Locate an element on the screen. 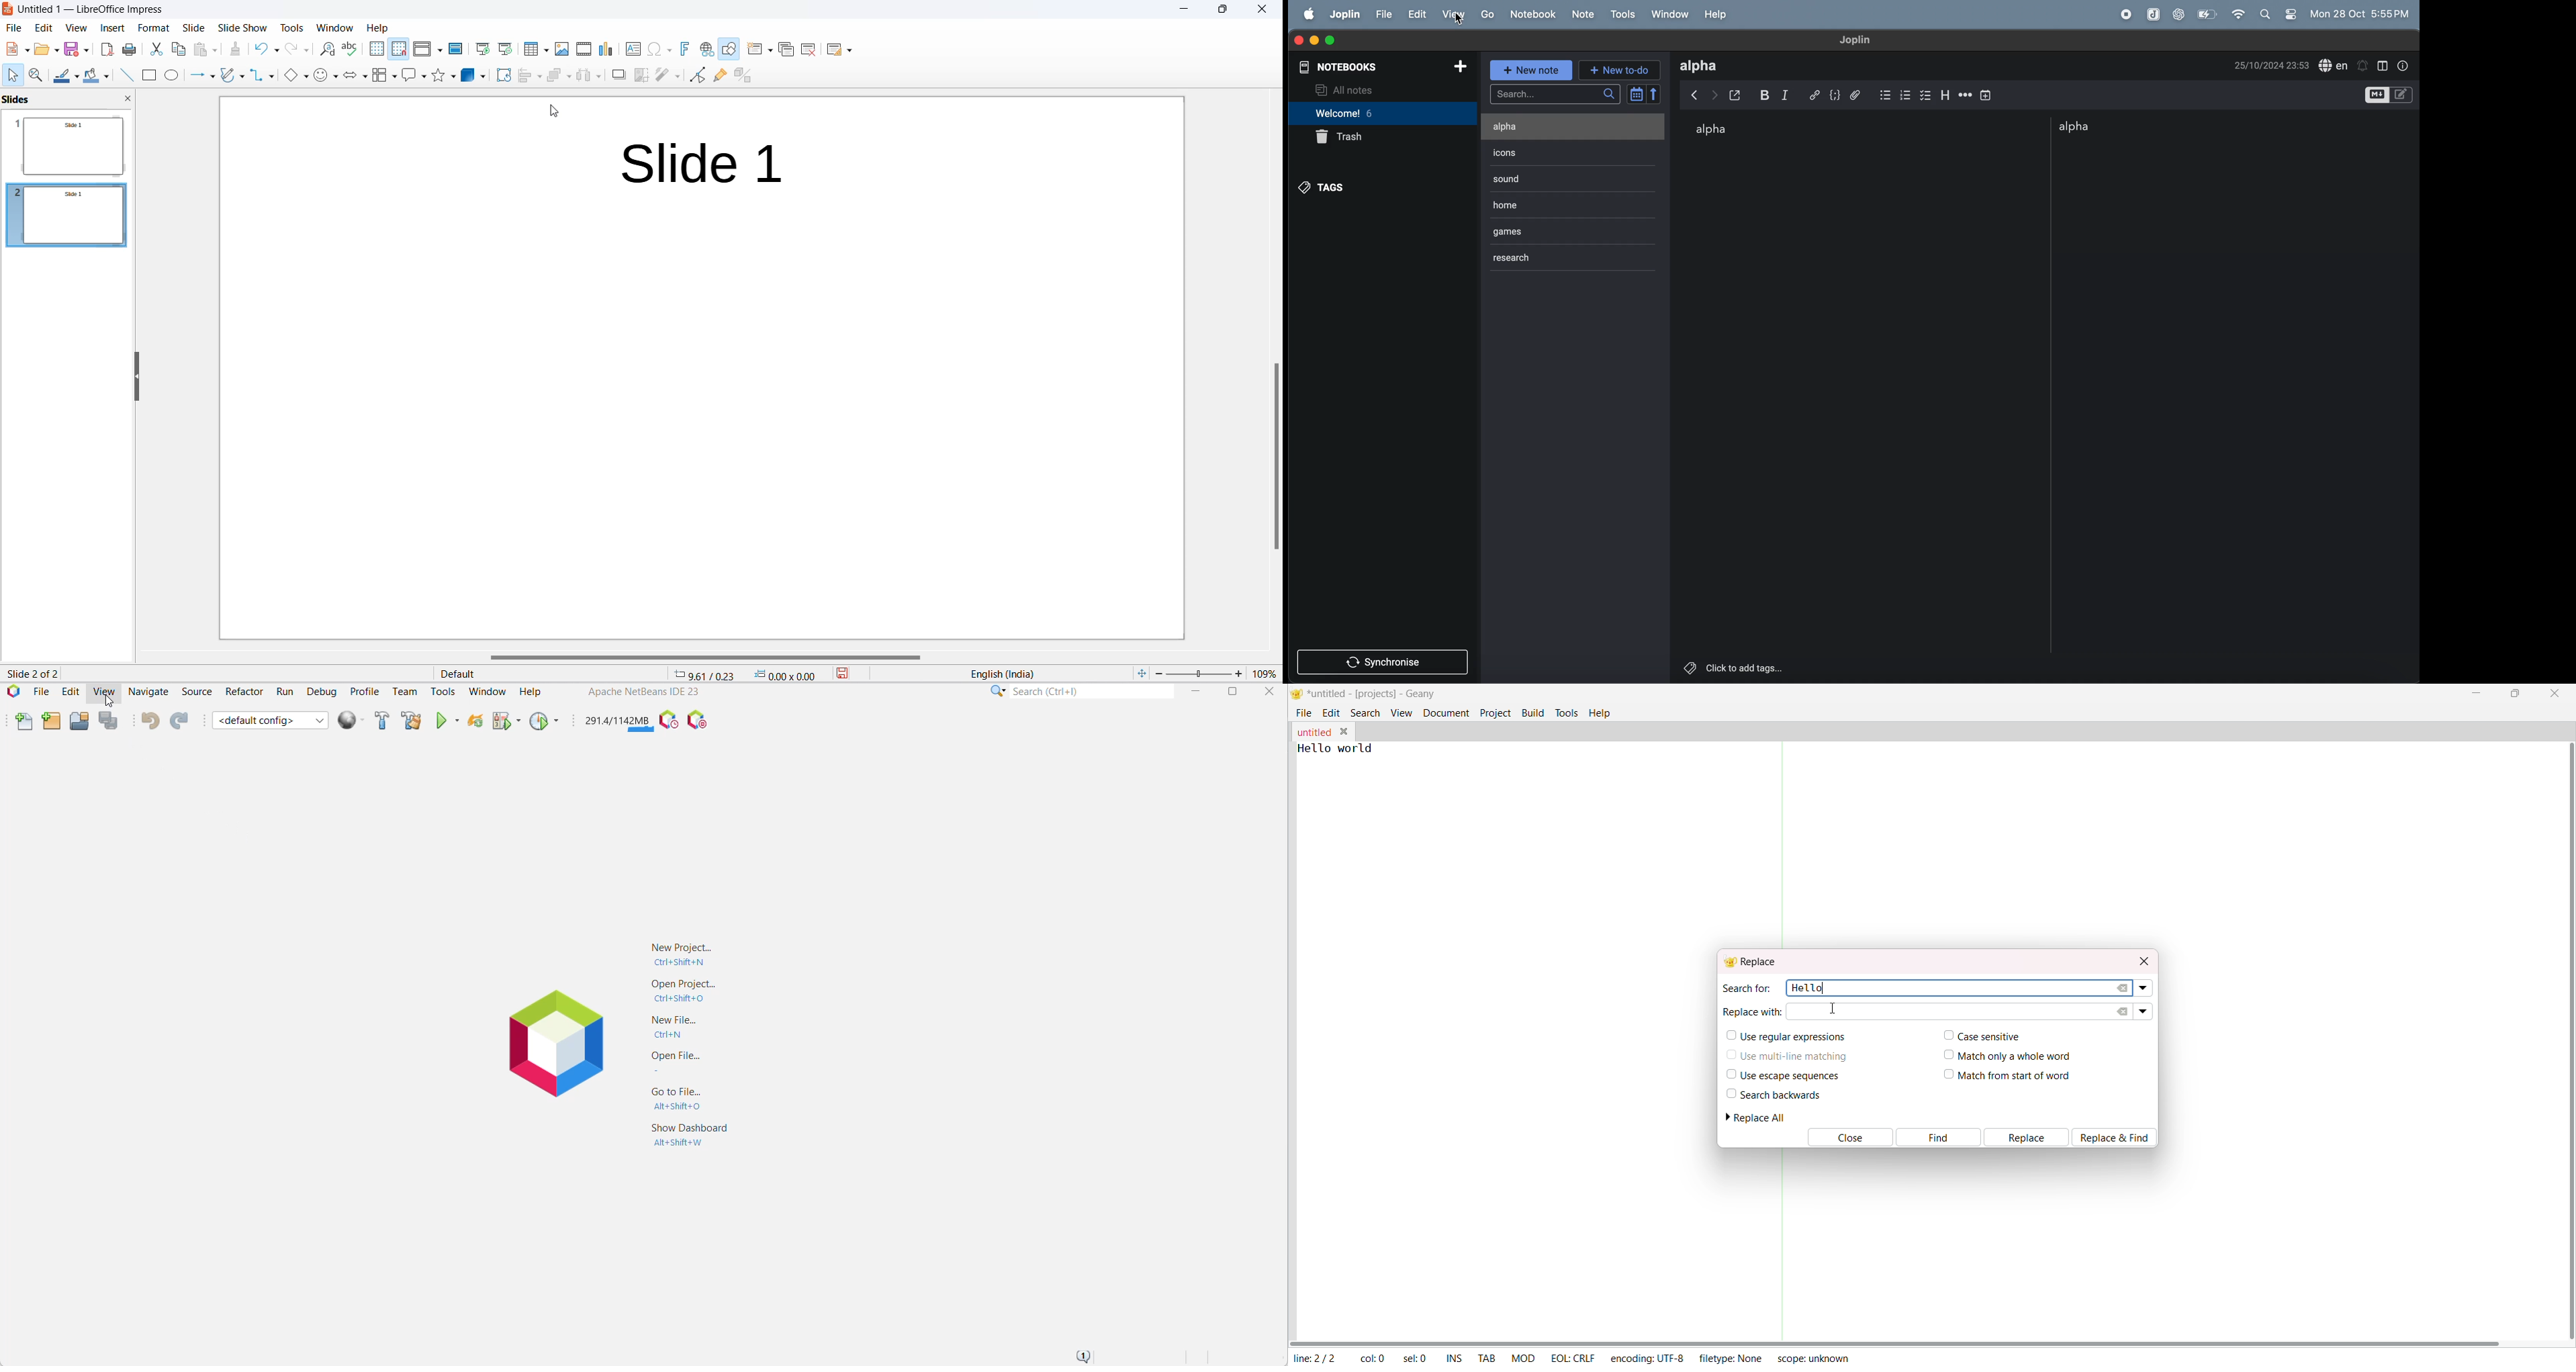 This screenshot has width=2576, height=1372. add time is located at coordinates (1987, 94).